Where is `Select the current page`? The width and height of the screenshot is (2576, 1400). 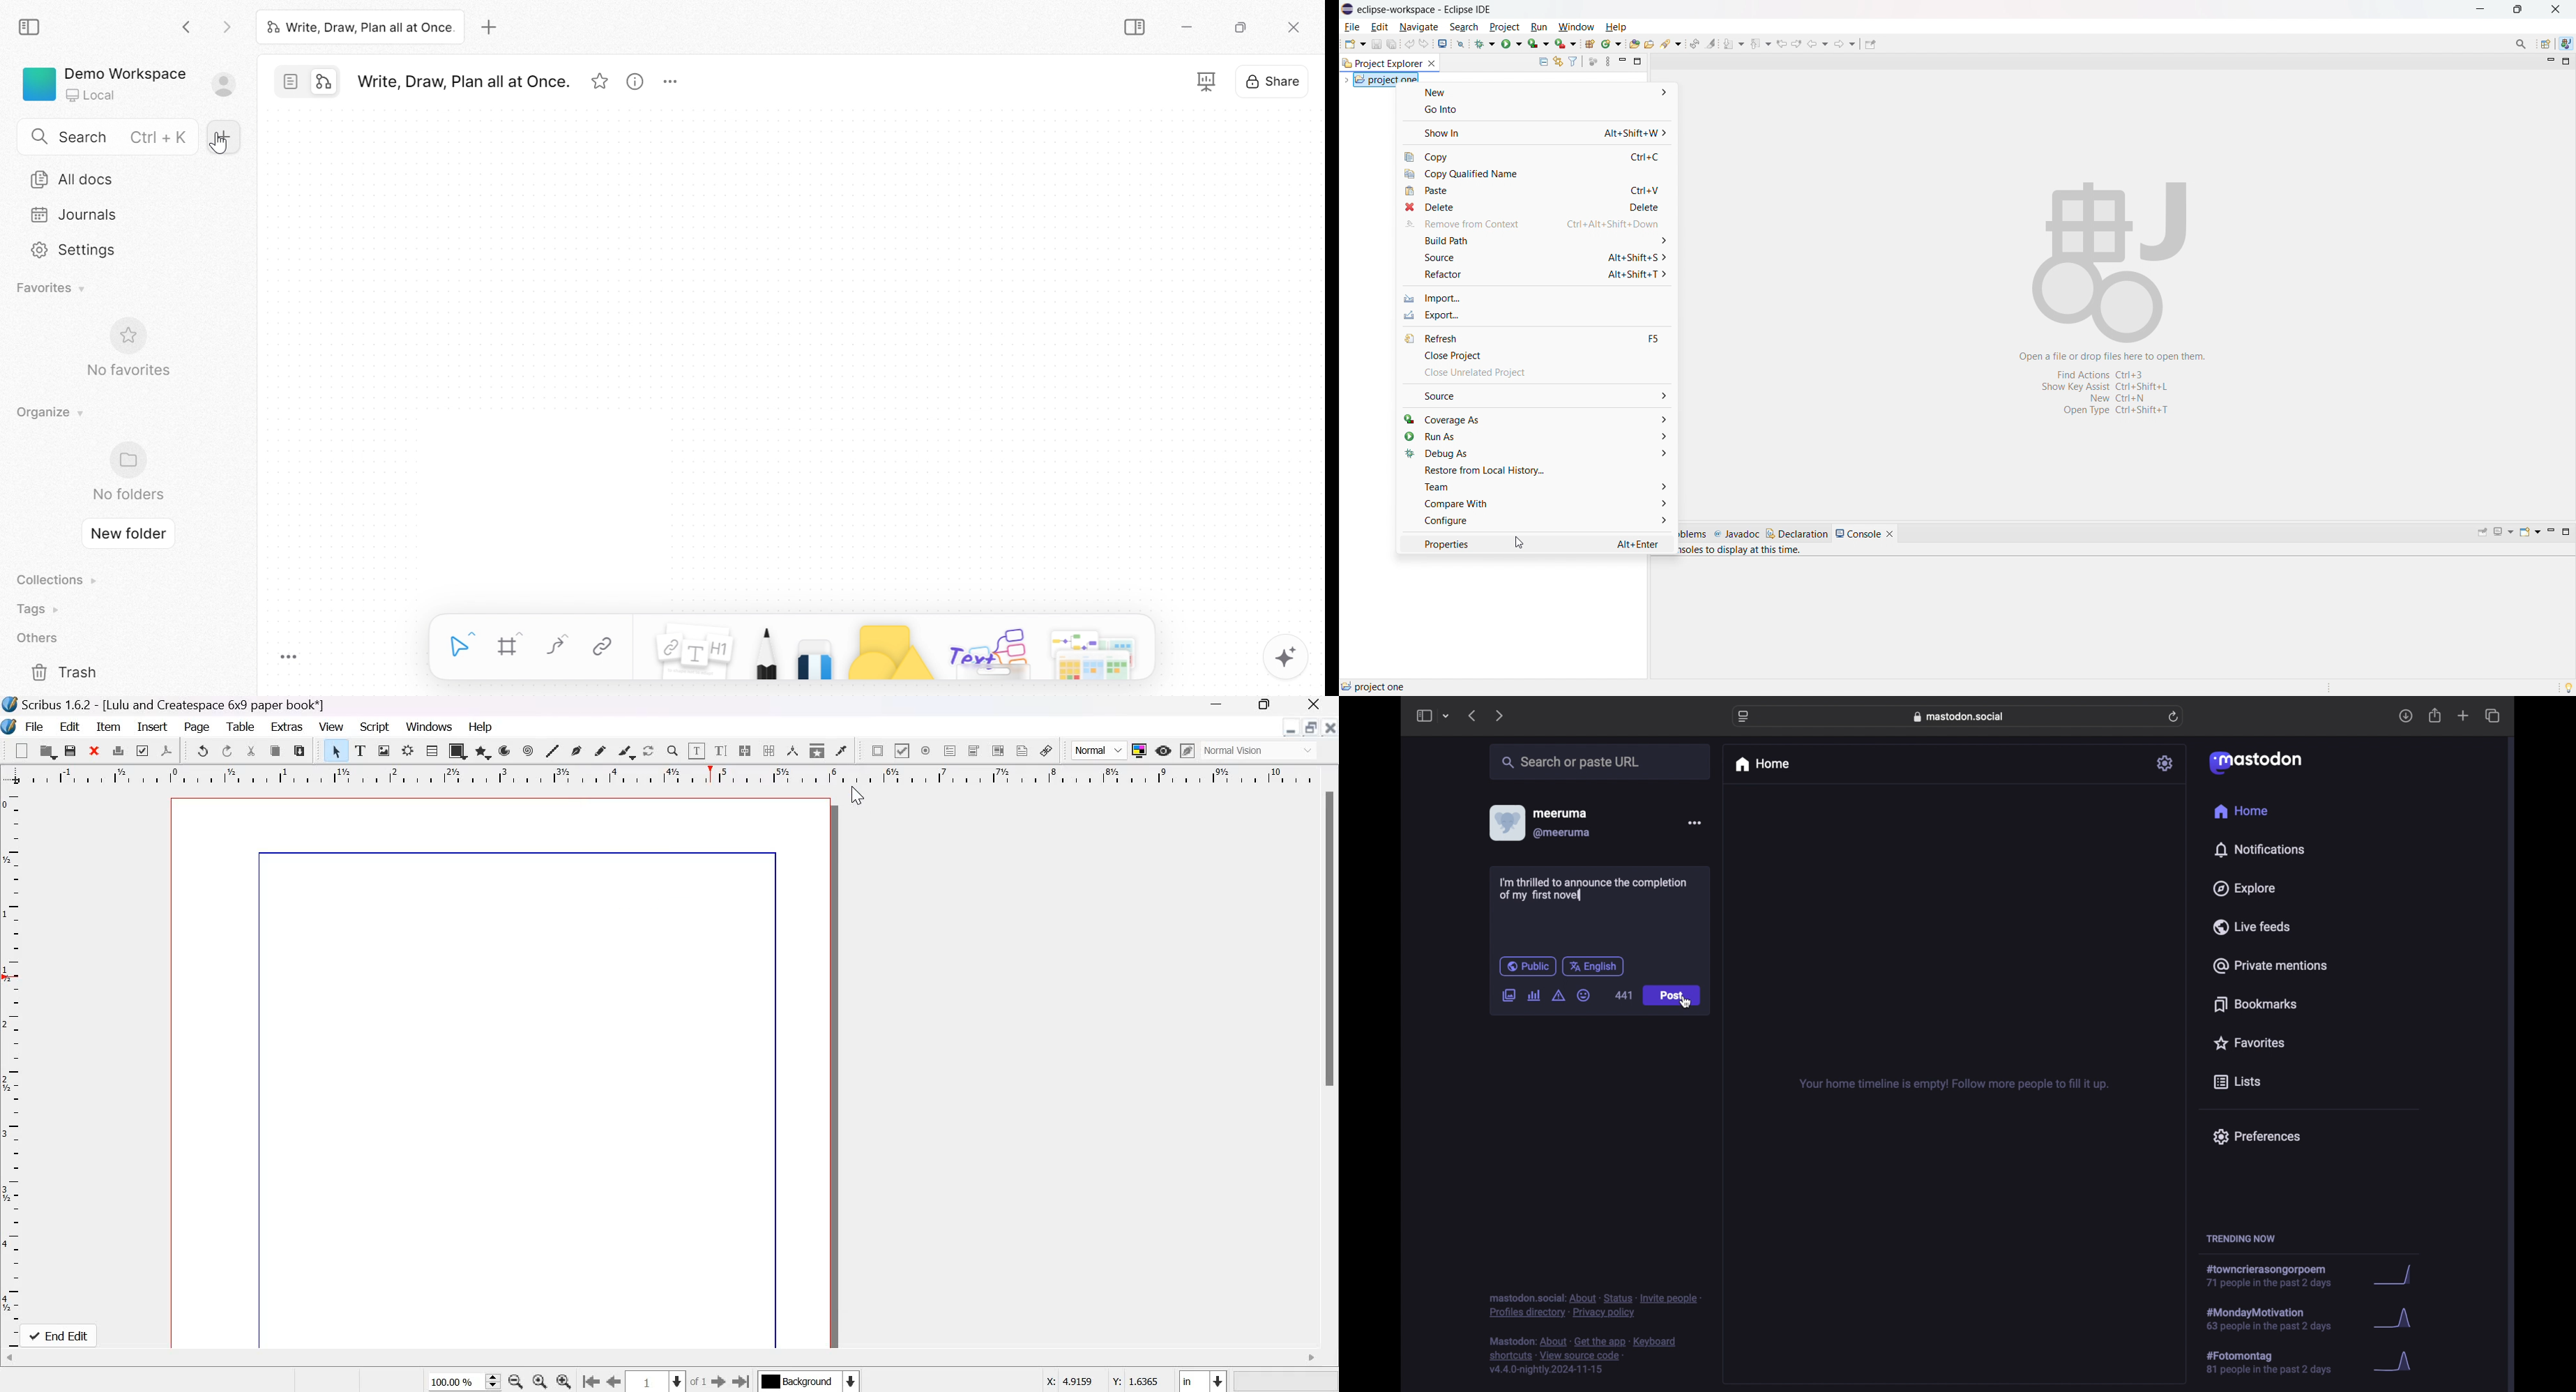 Select the current page is located at coordinates (652, 1382).